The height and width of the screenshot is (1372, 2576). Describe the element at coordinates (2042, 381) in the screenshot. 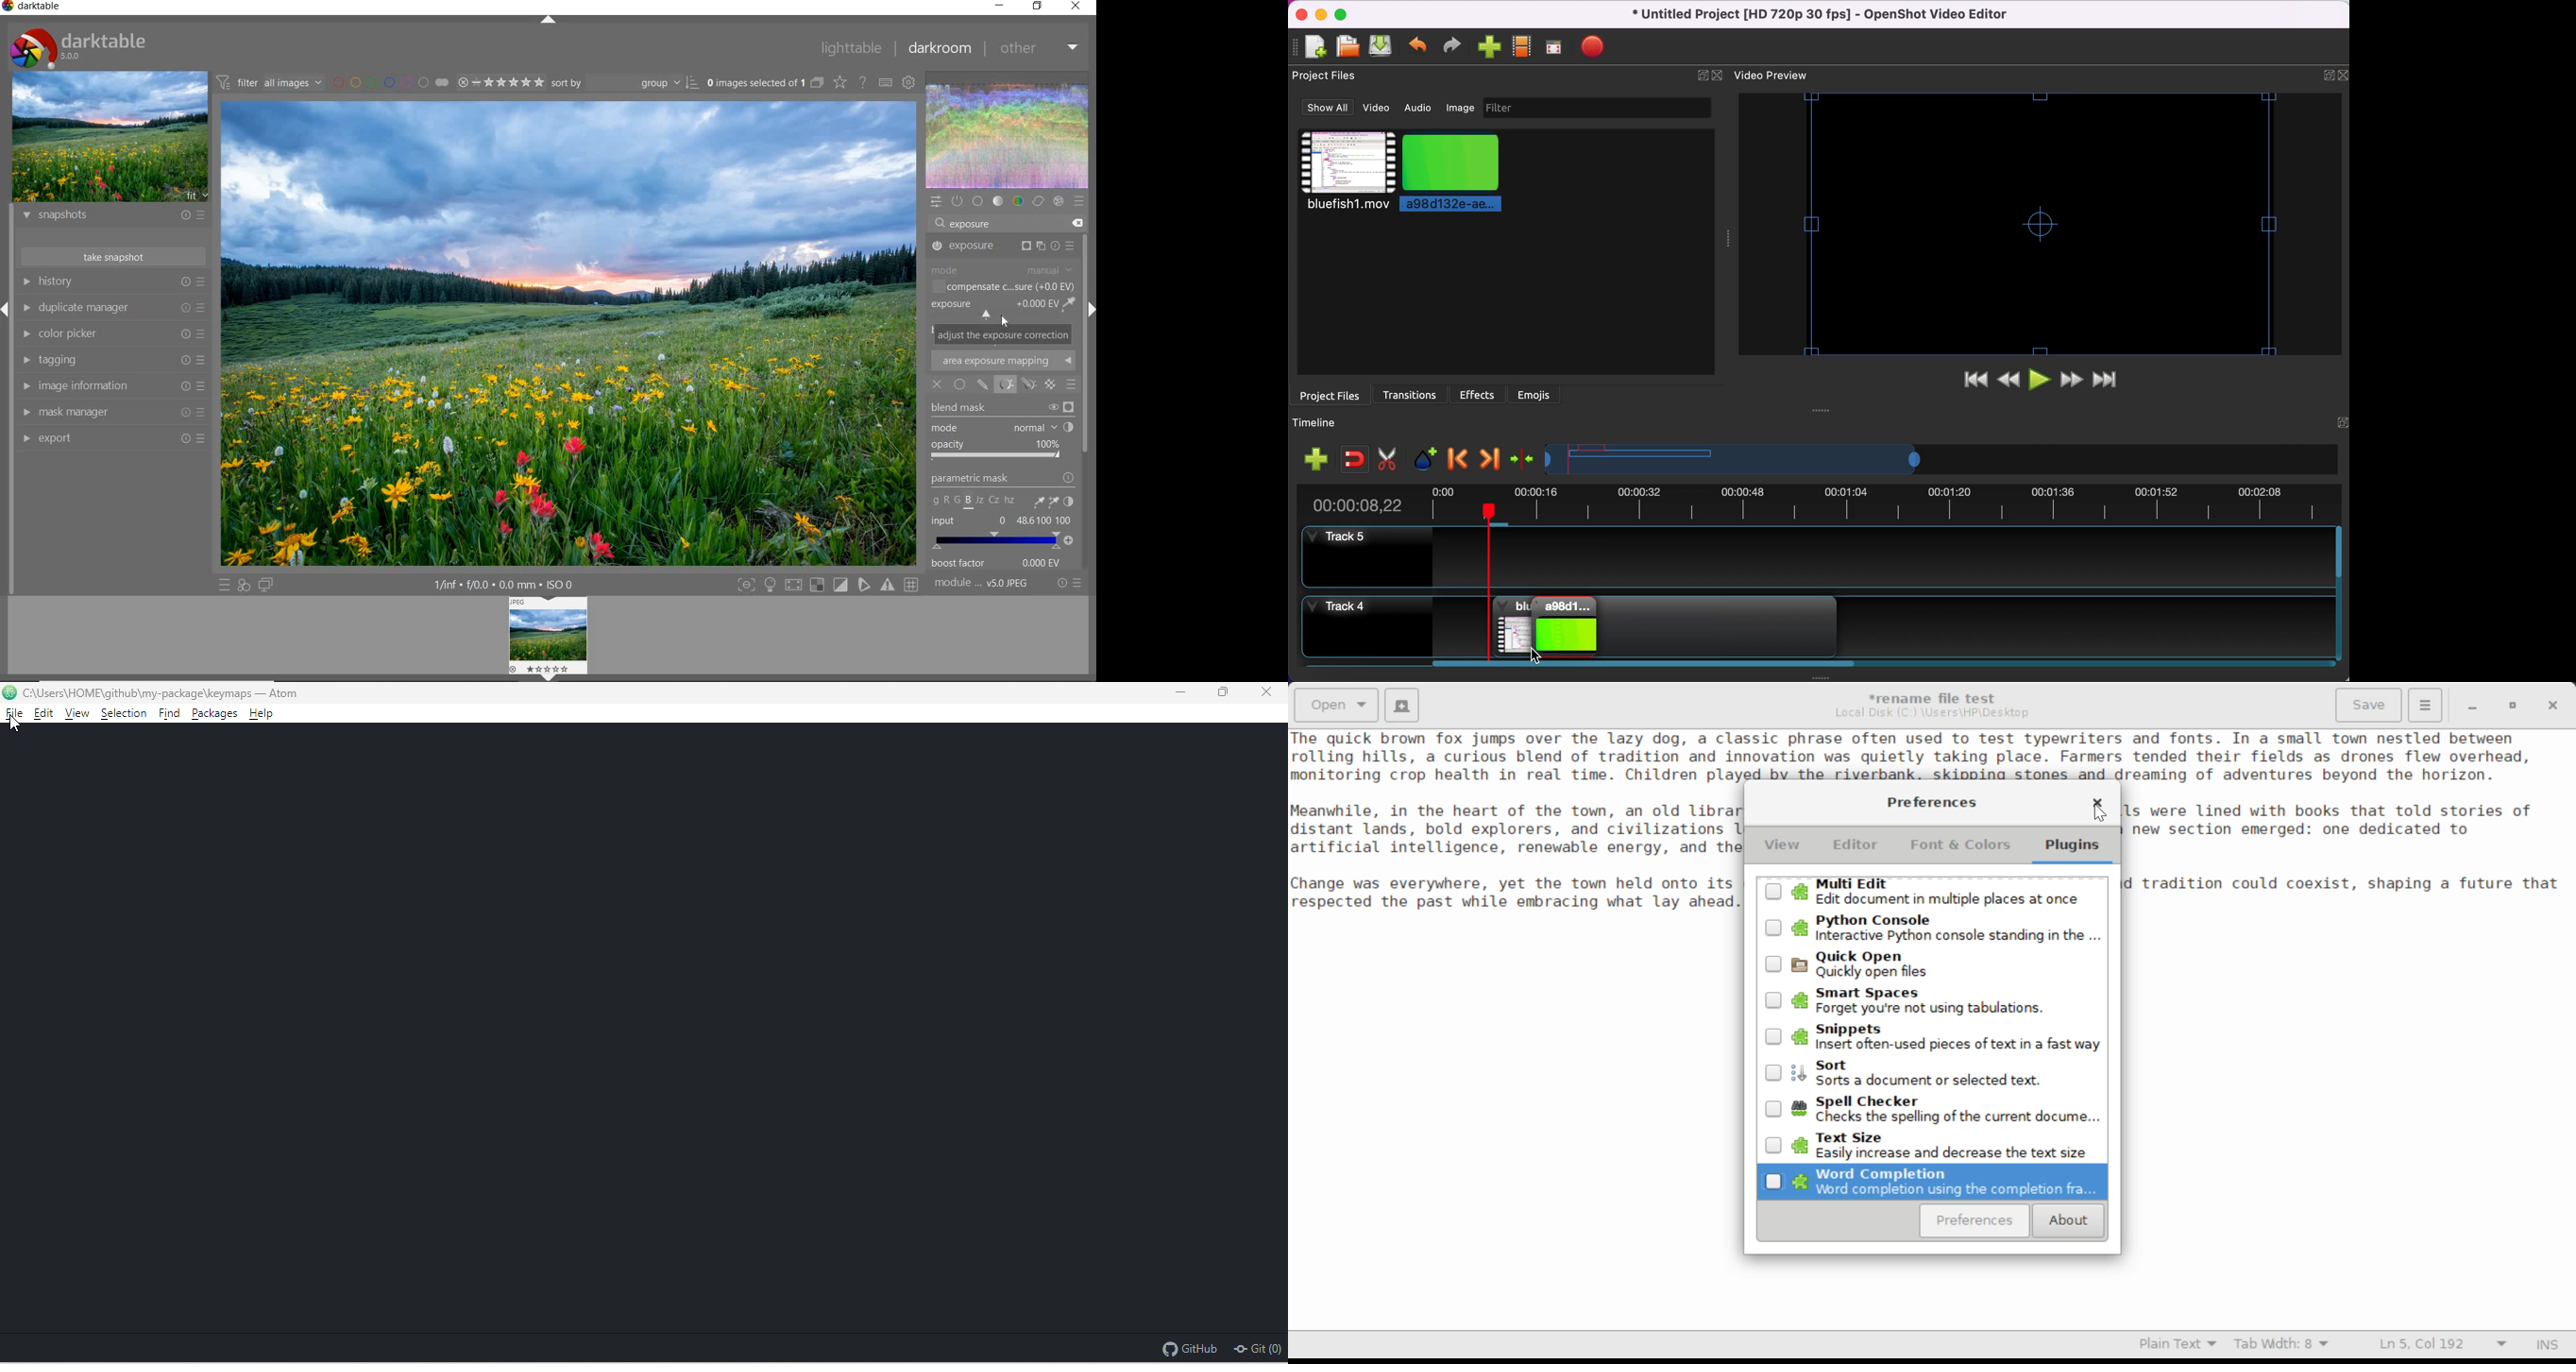

I see `play` at that location.